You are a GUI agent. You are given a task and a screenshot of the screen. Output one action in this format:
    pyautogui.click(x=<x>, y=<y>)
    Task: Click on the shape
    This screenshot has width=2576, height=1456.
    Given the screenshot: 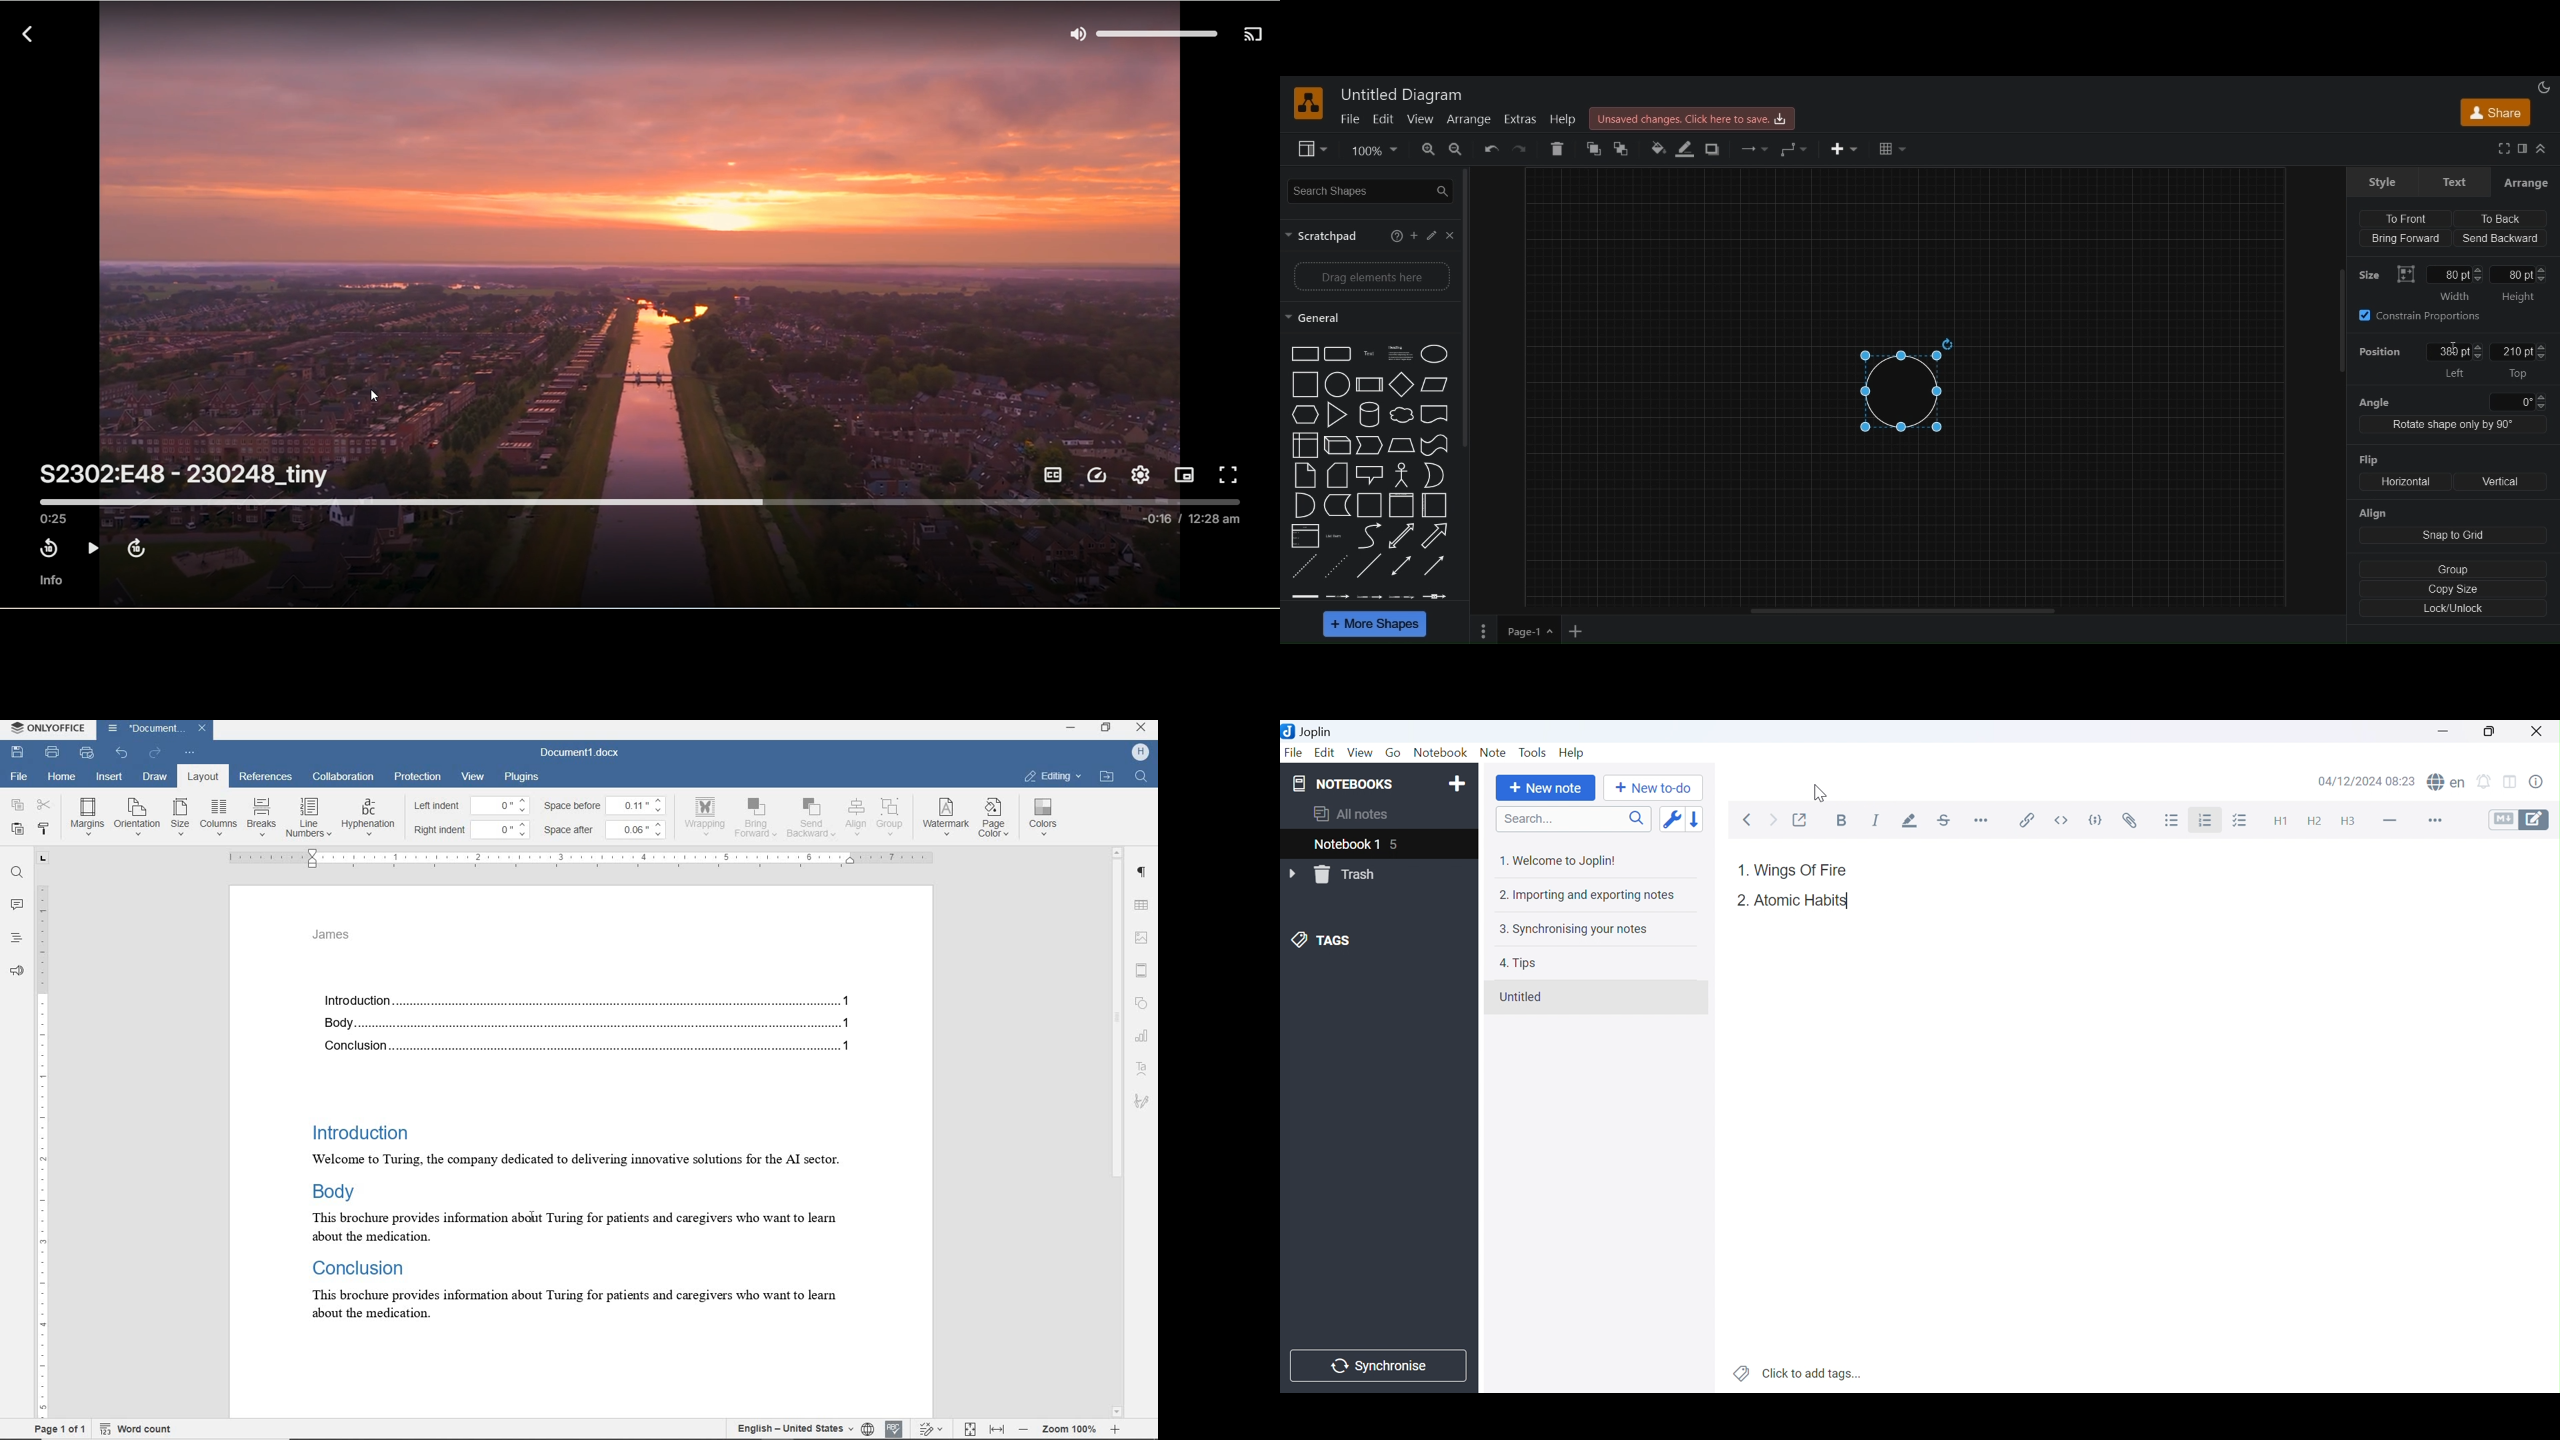 What is the action you would take?
    pyautogui.click(x=1142, y=1002)
    